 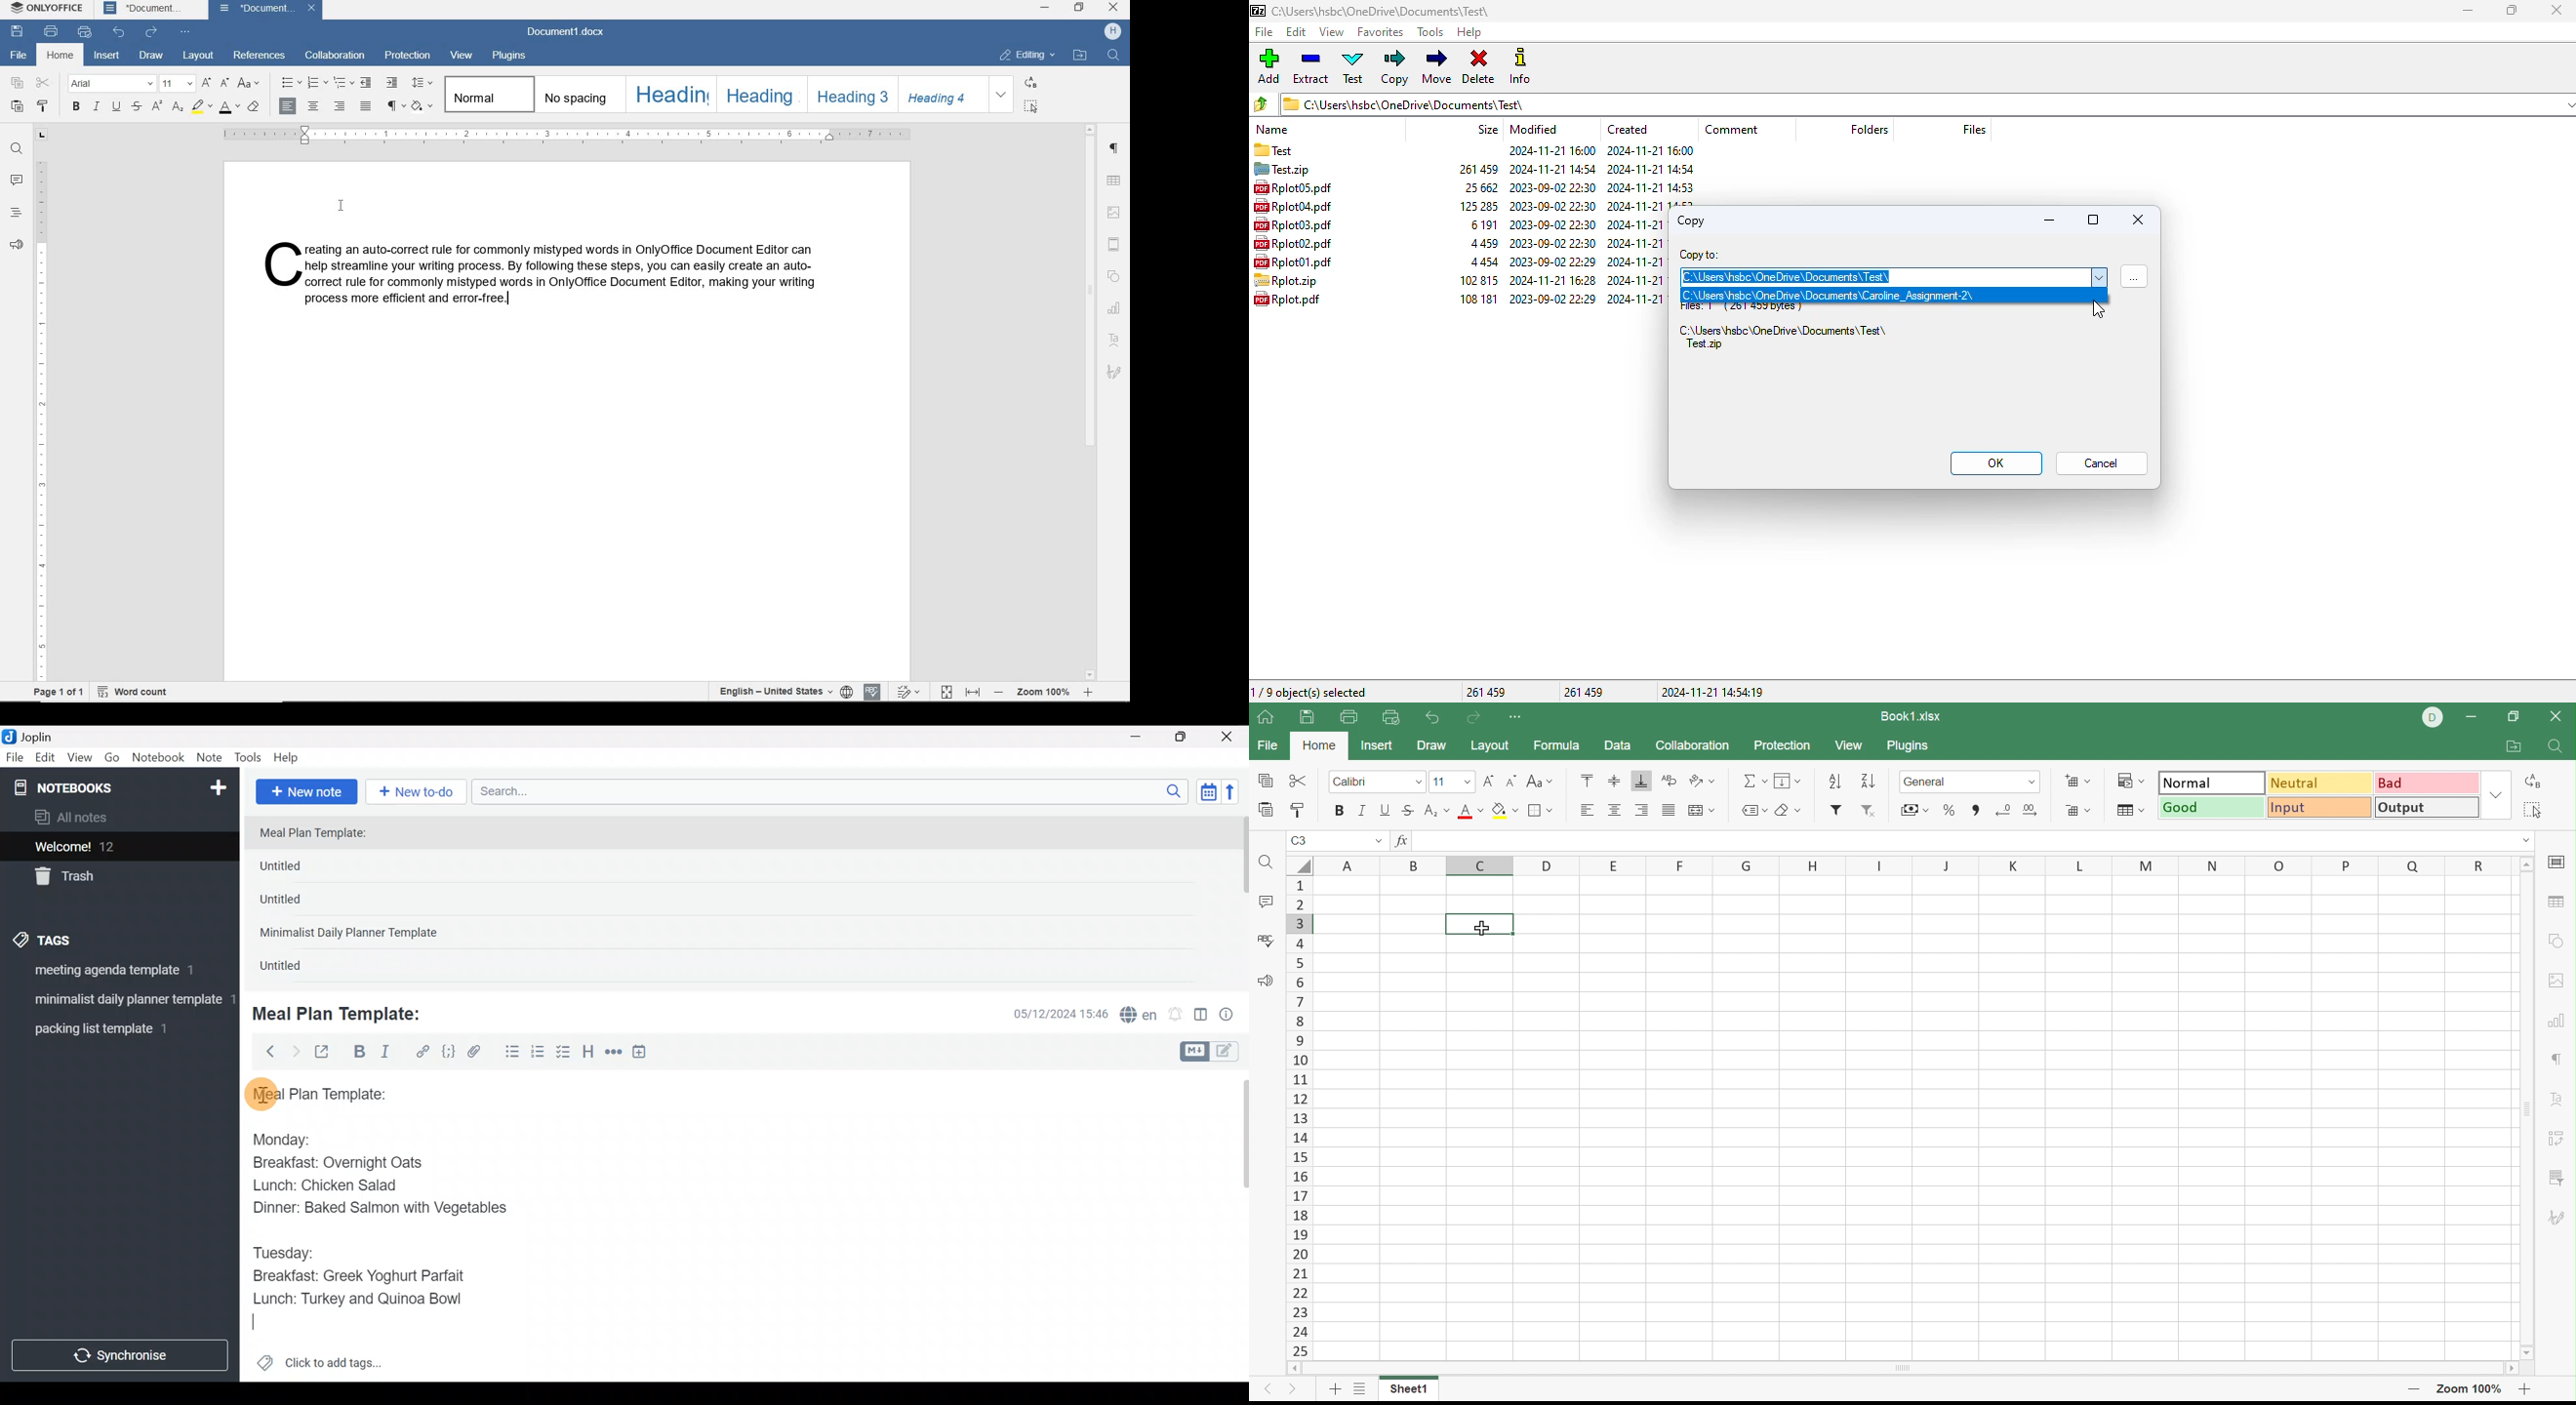 What do you see at coordinates (321, 834) in the screenshot?
I see `Meal Plan Template:` at bounding box center [321, 834].